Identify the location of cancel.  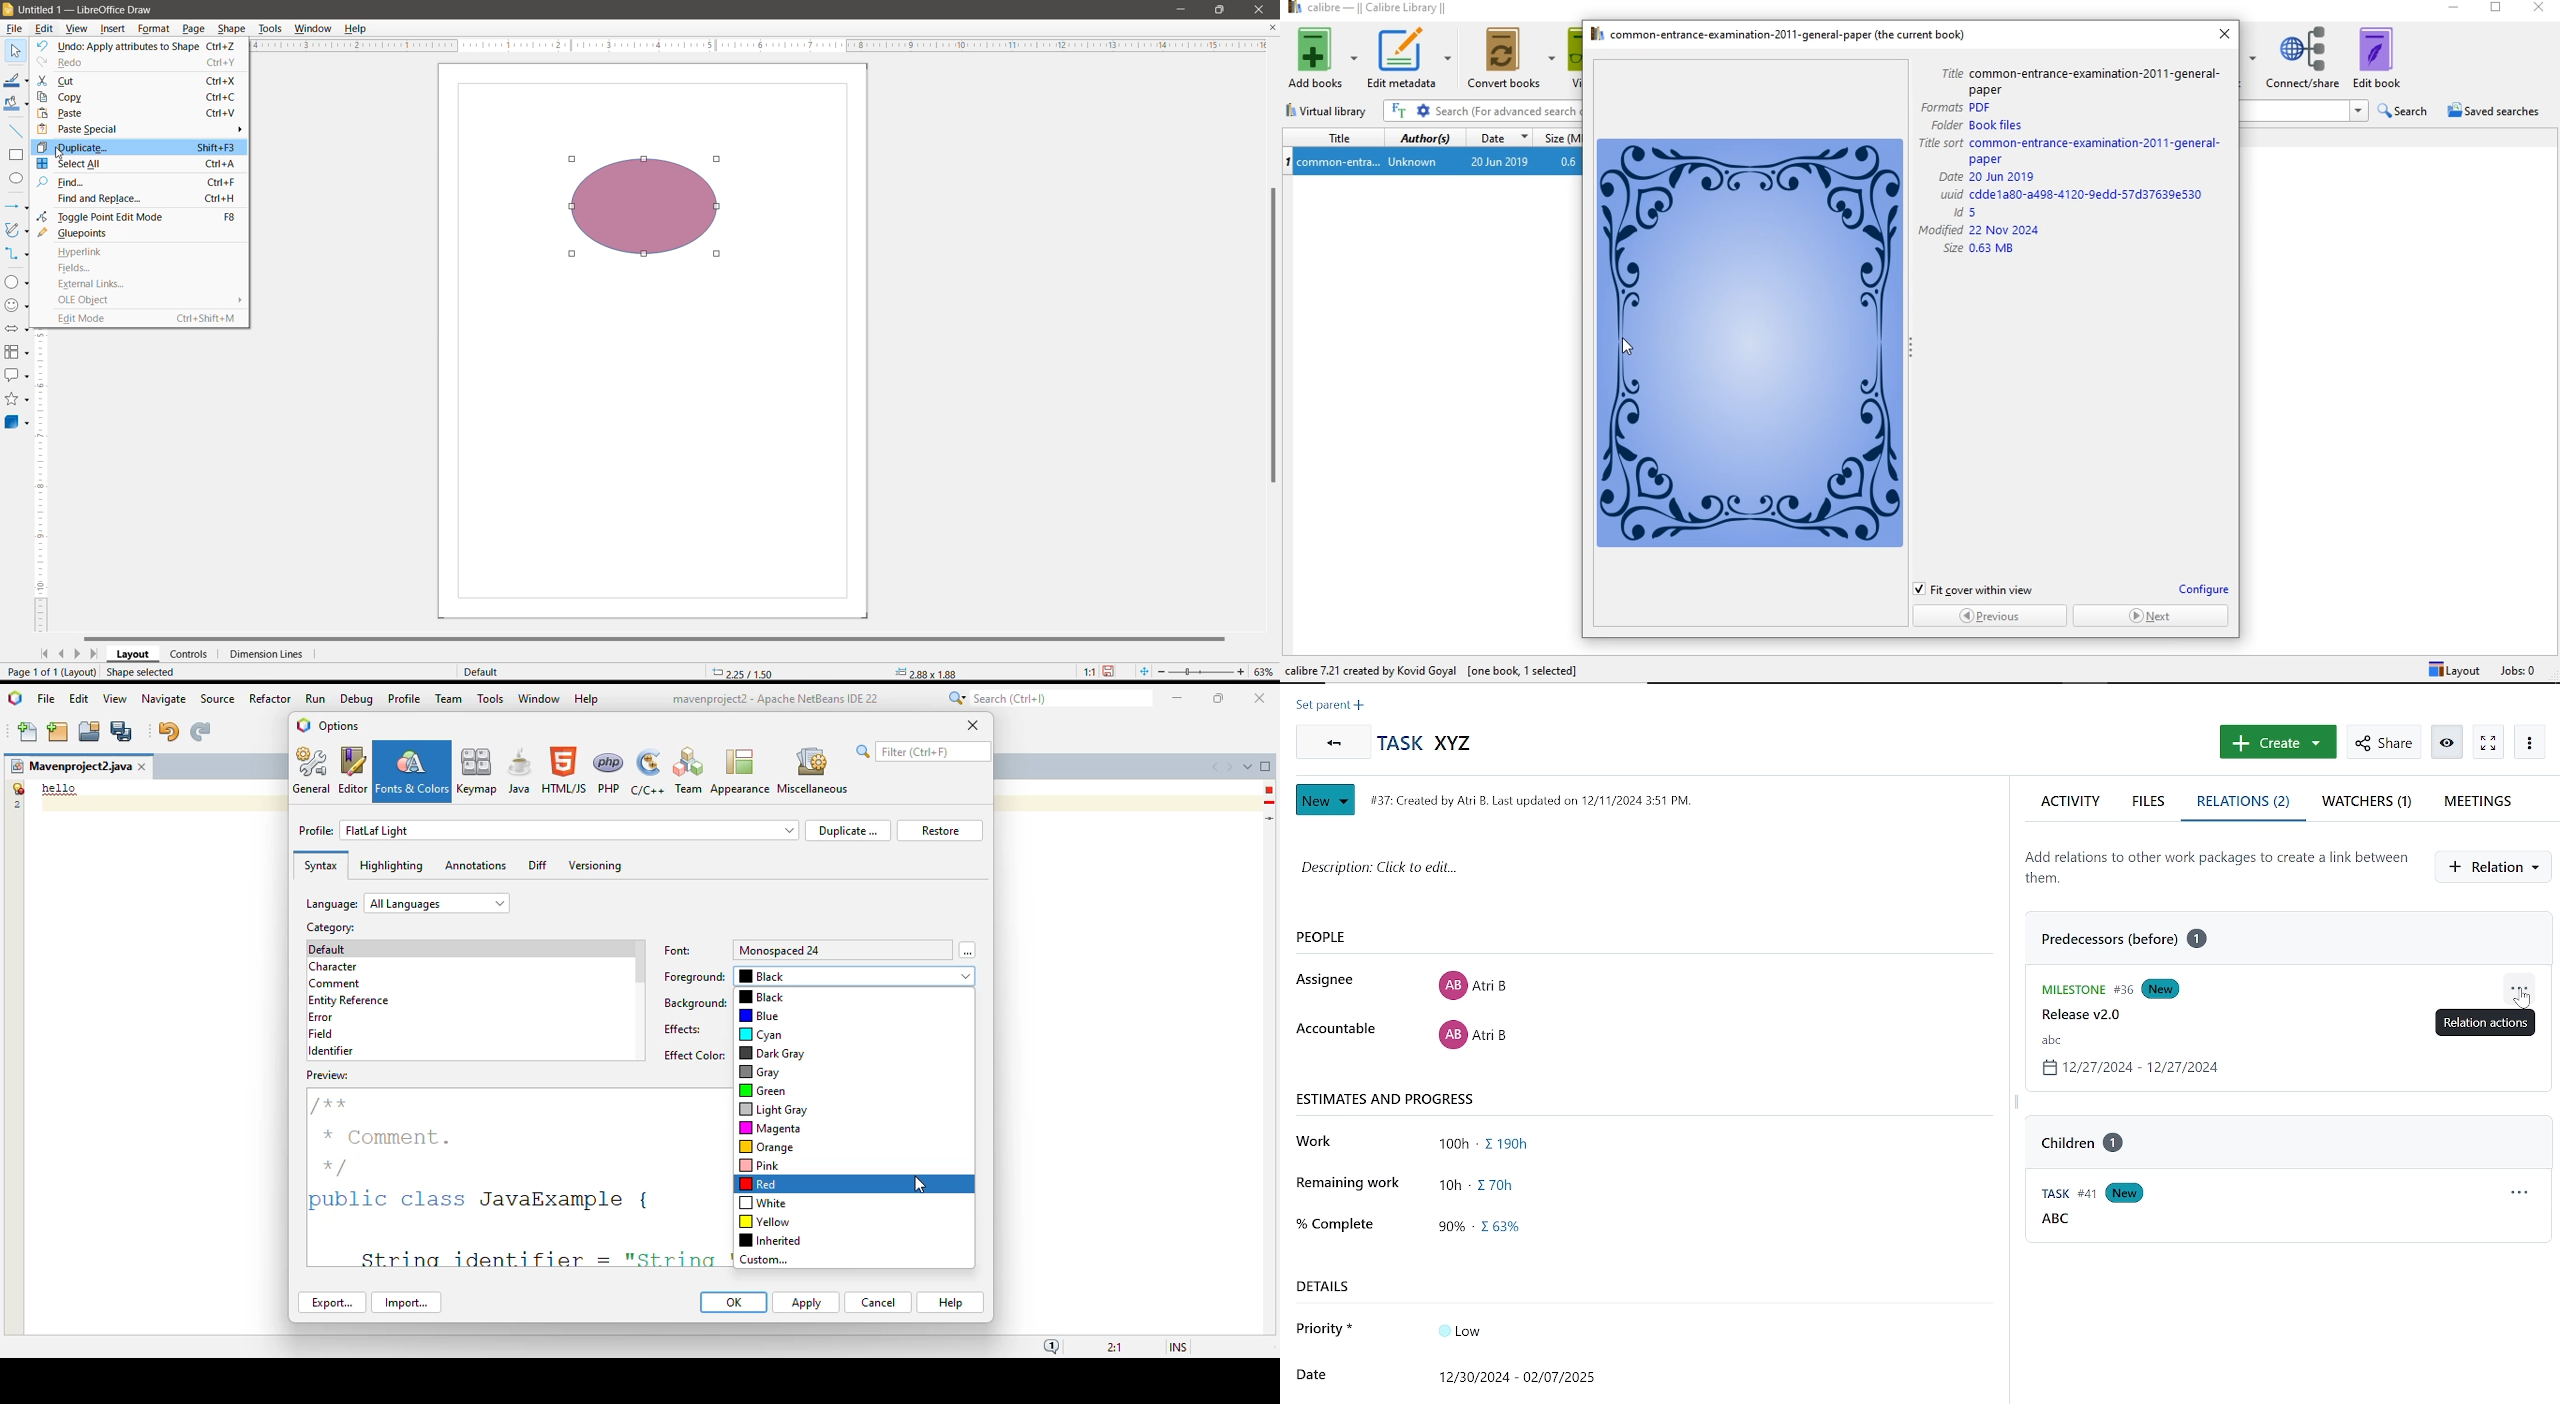
(878, 1303).